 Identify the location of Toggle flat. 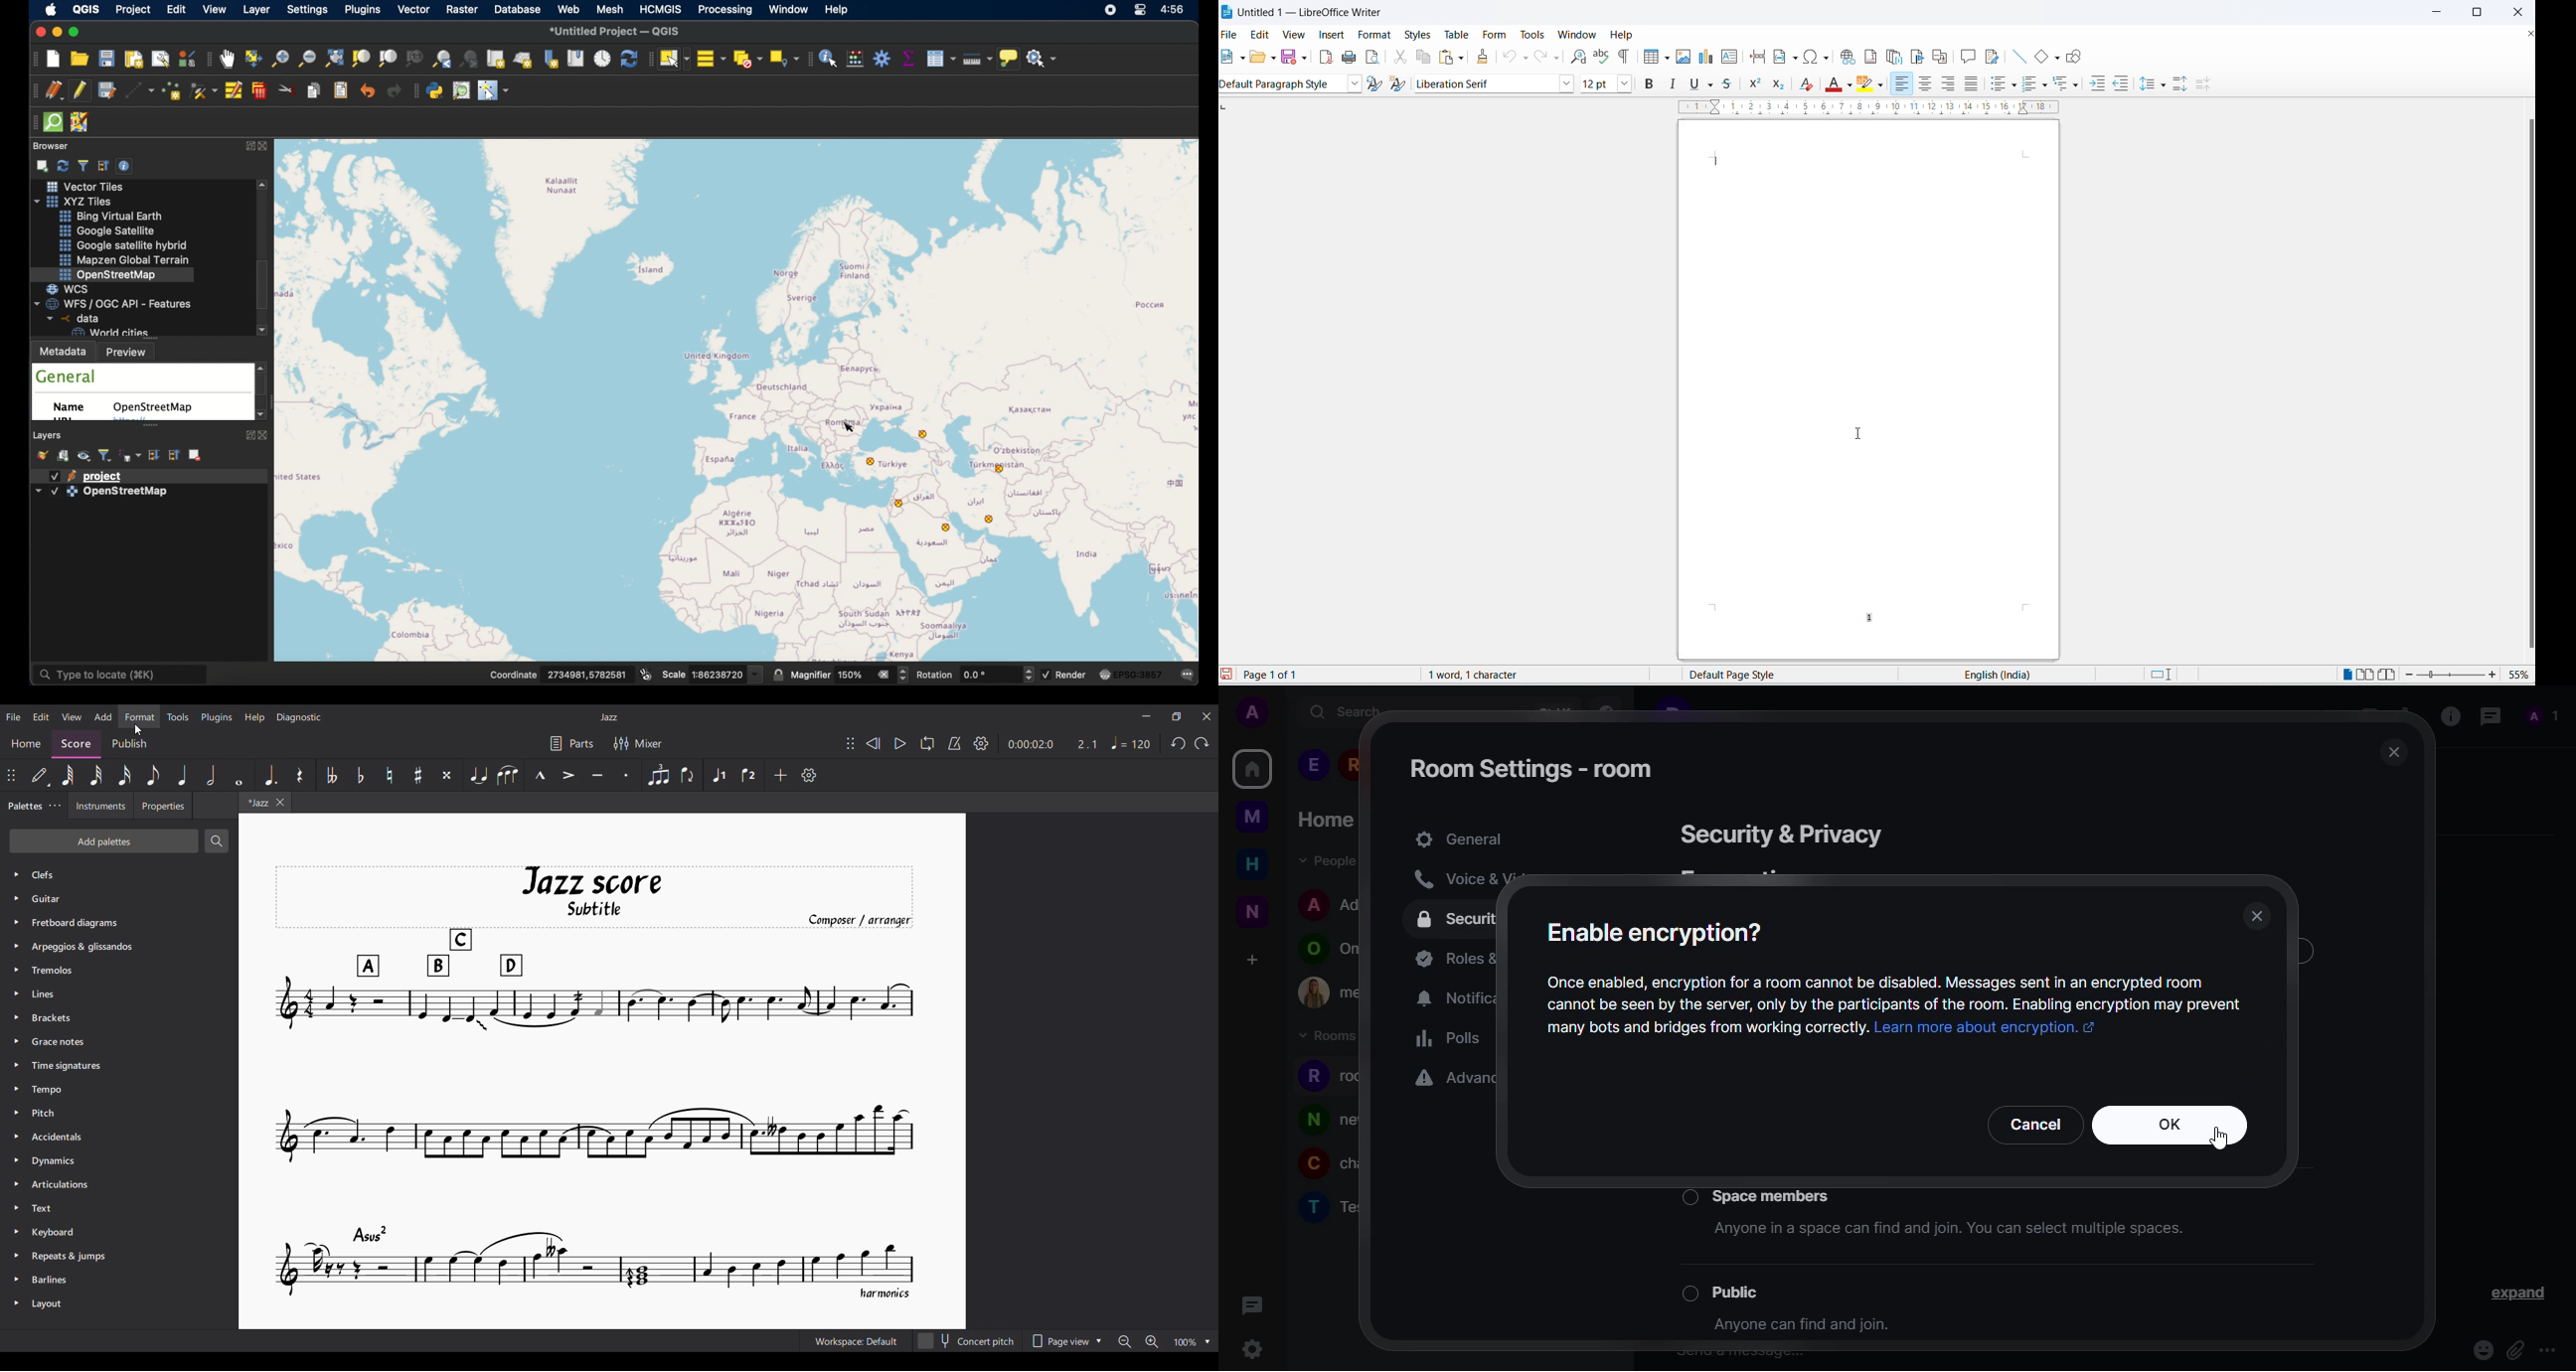
(361, 774).